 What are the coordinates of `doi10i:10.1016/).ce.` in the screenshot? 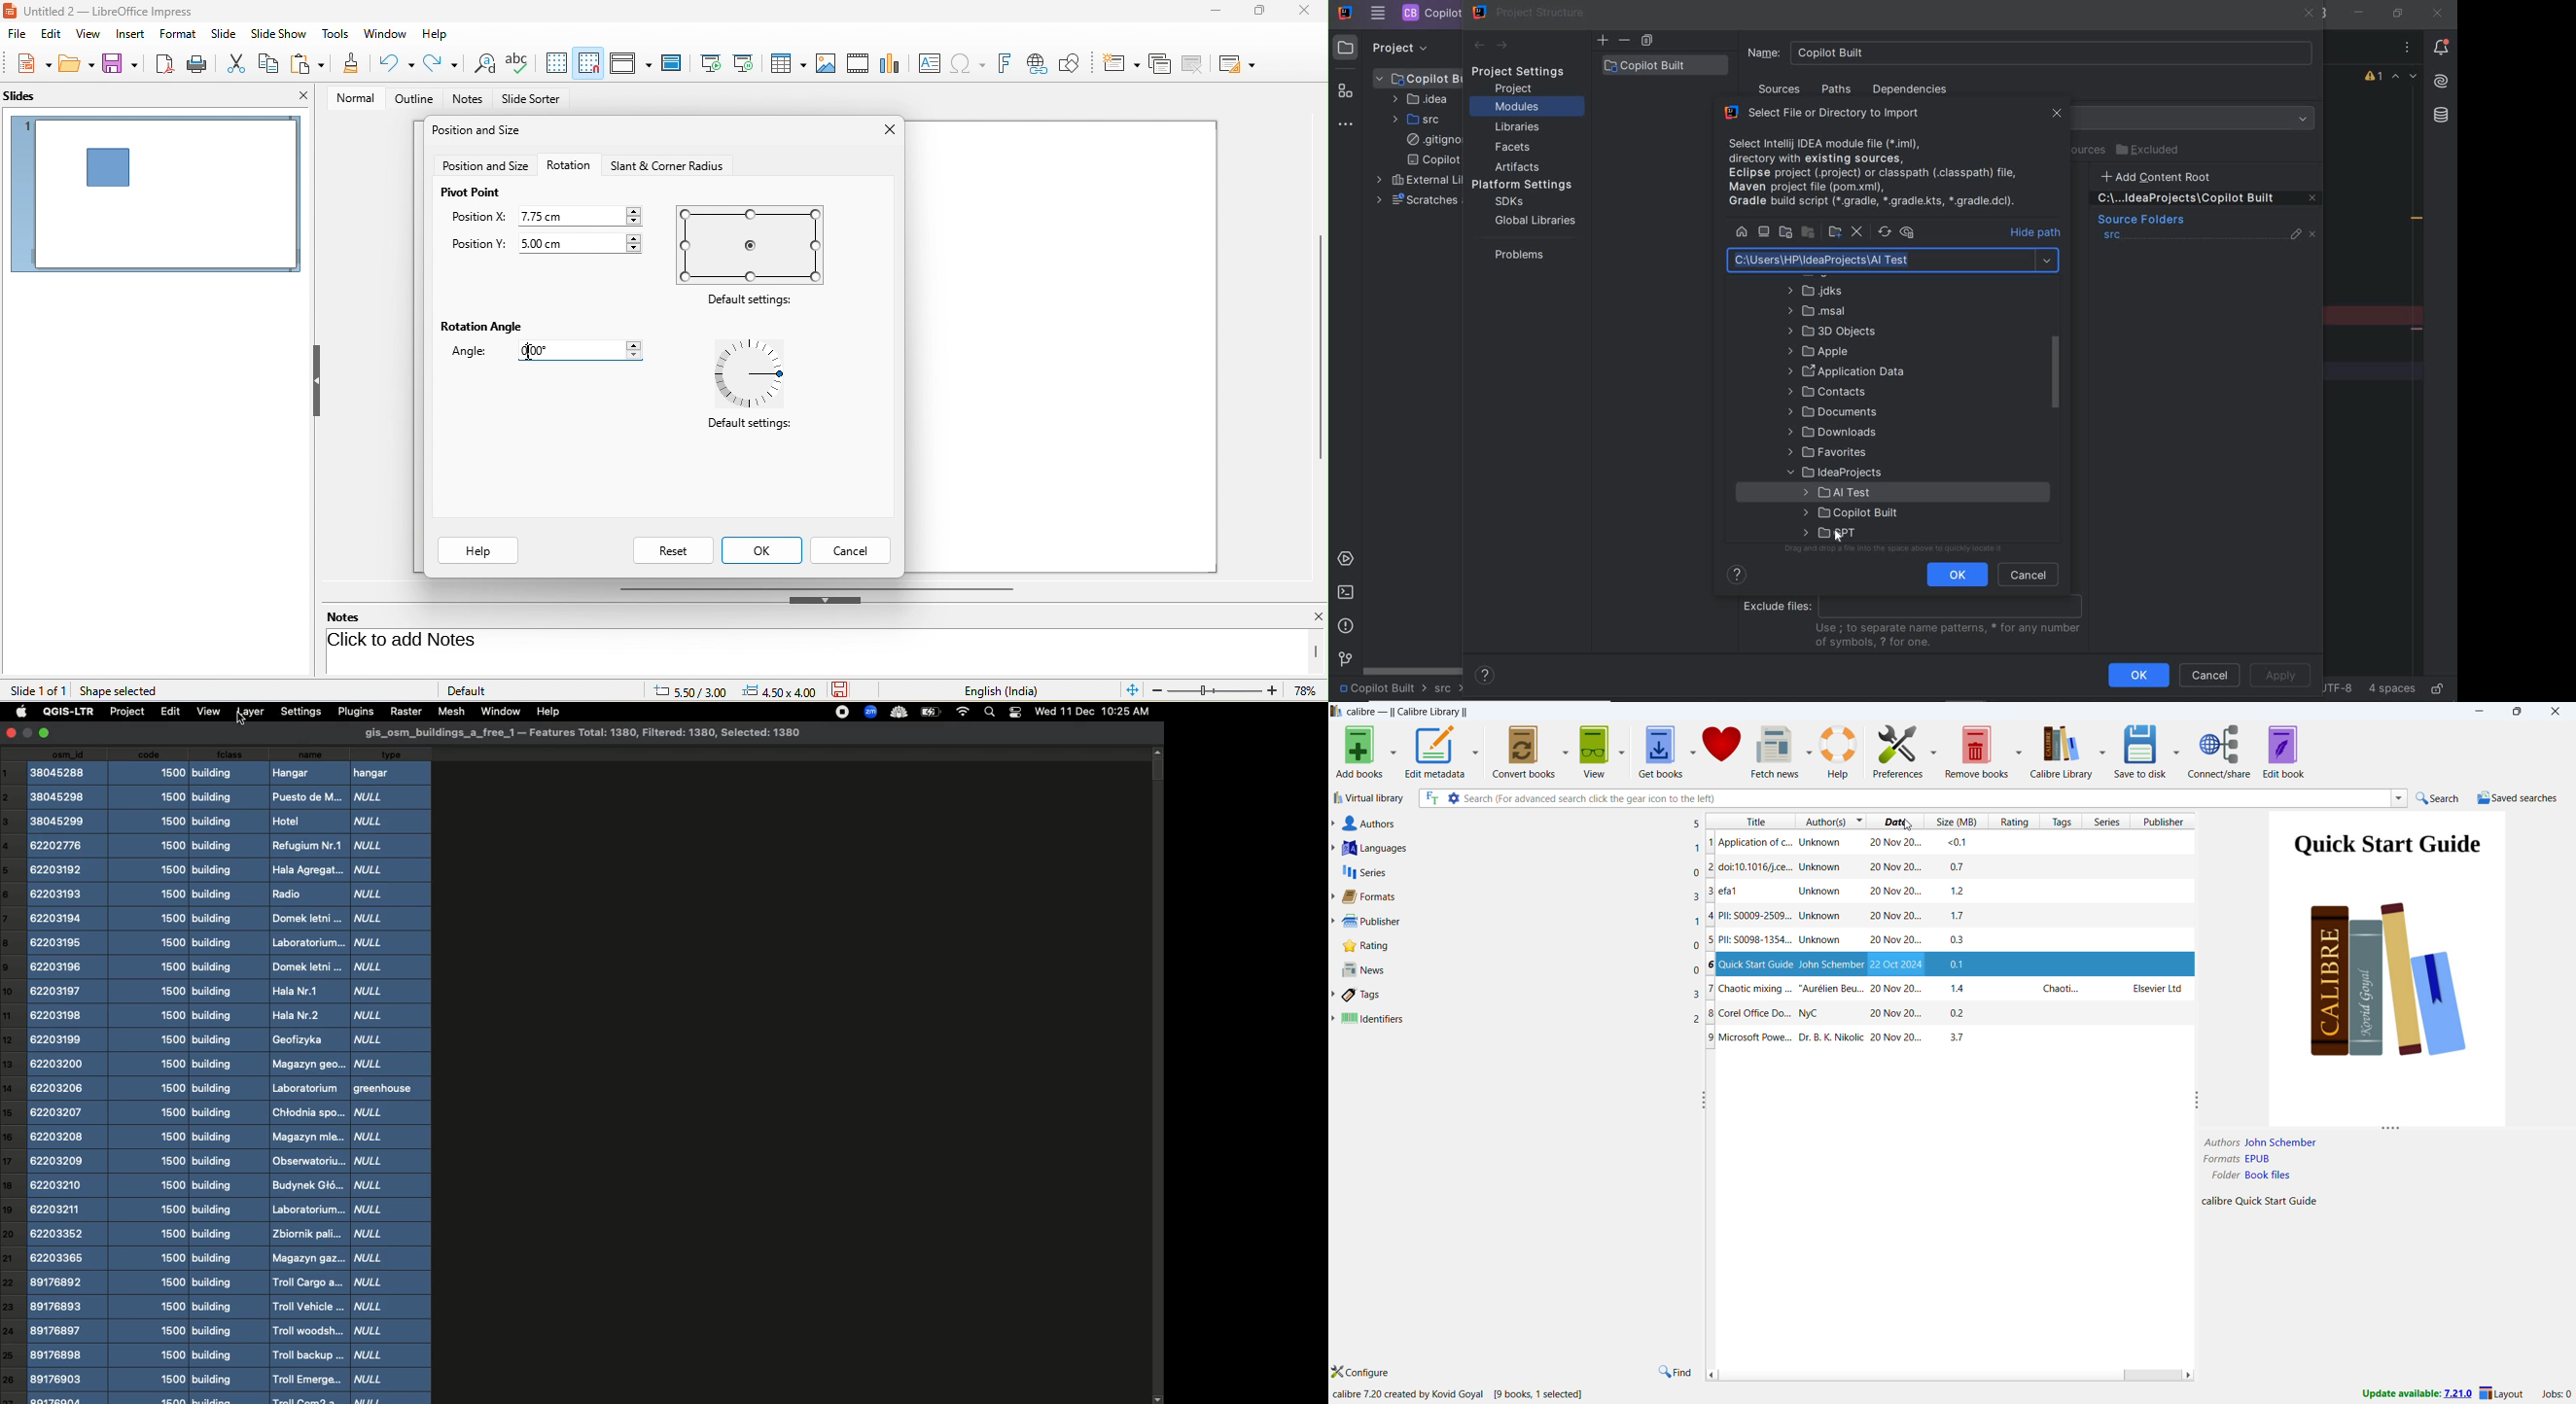 It's located at (1749, 868).